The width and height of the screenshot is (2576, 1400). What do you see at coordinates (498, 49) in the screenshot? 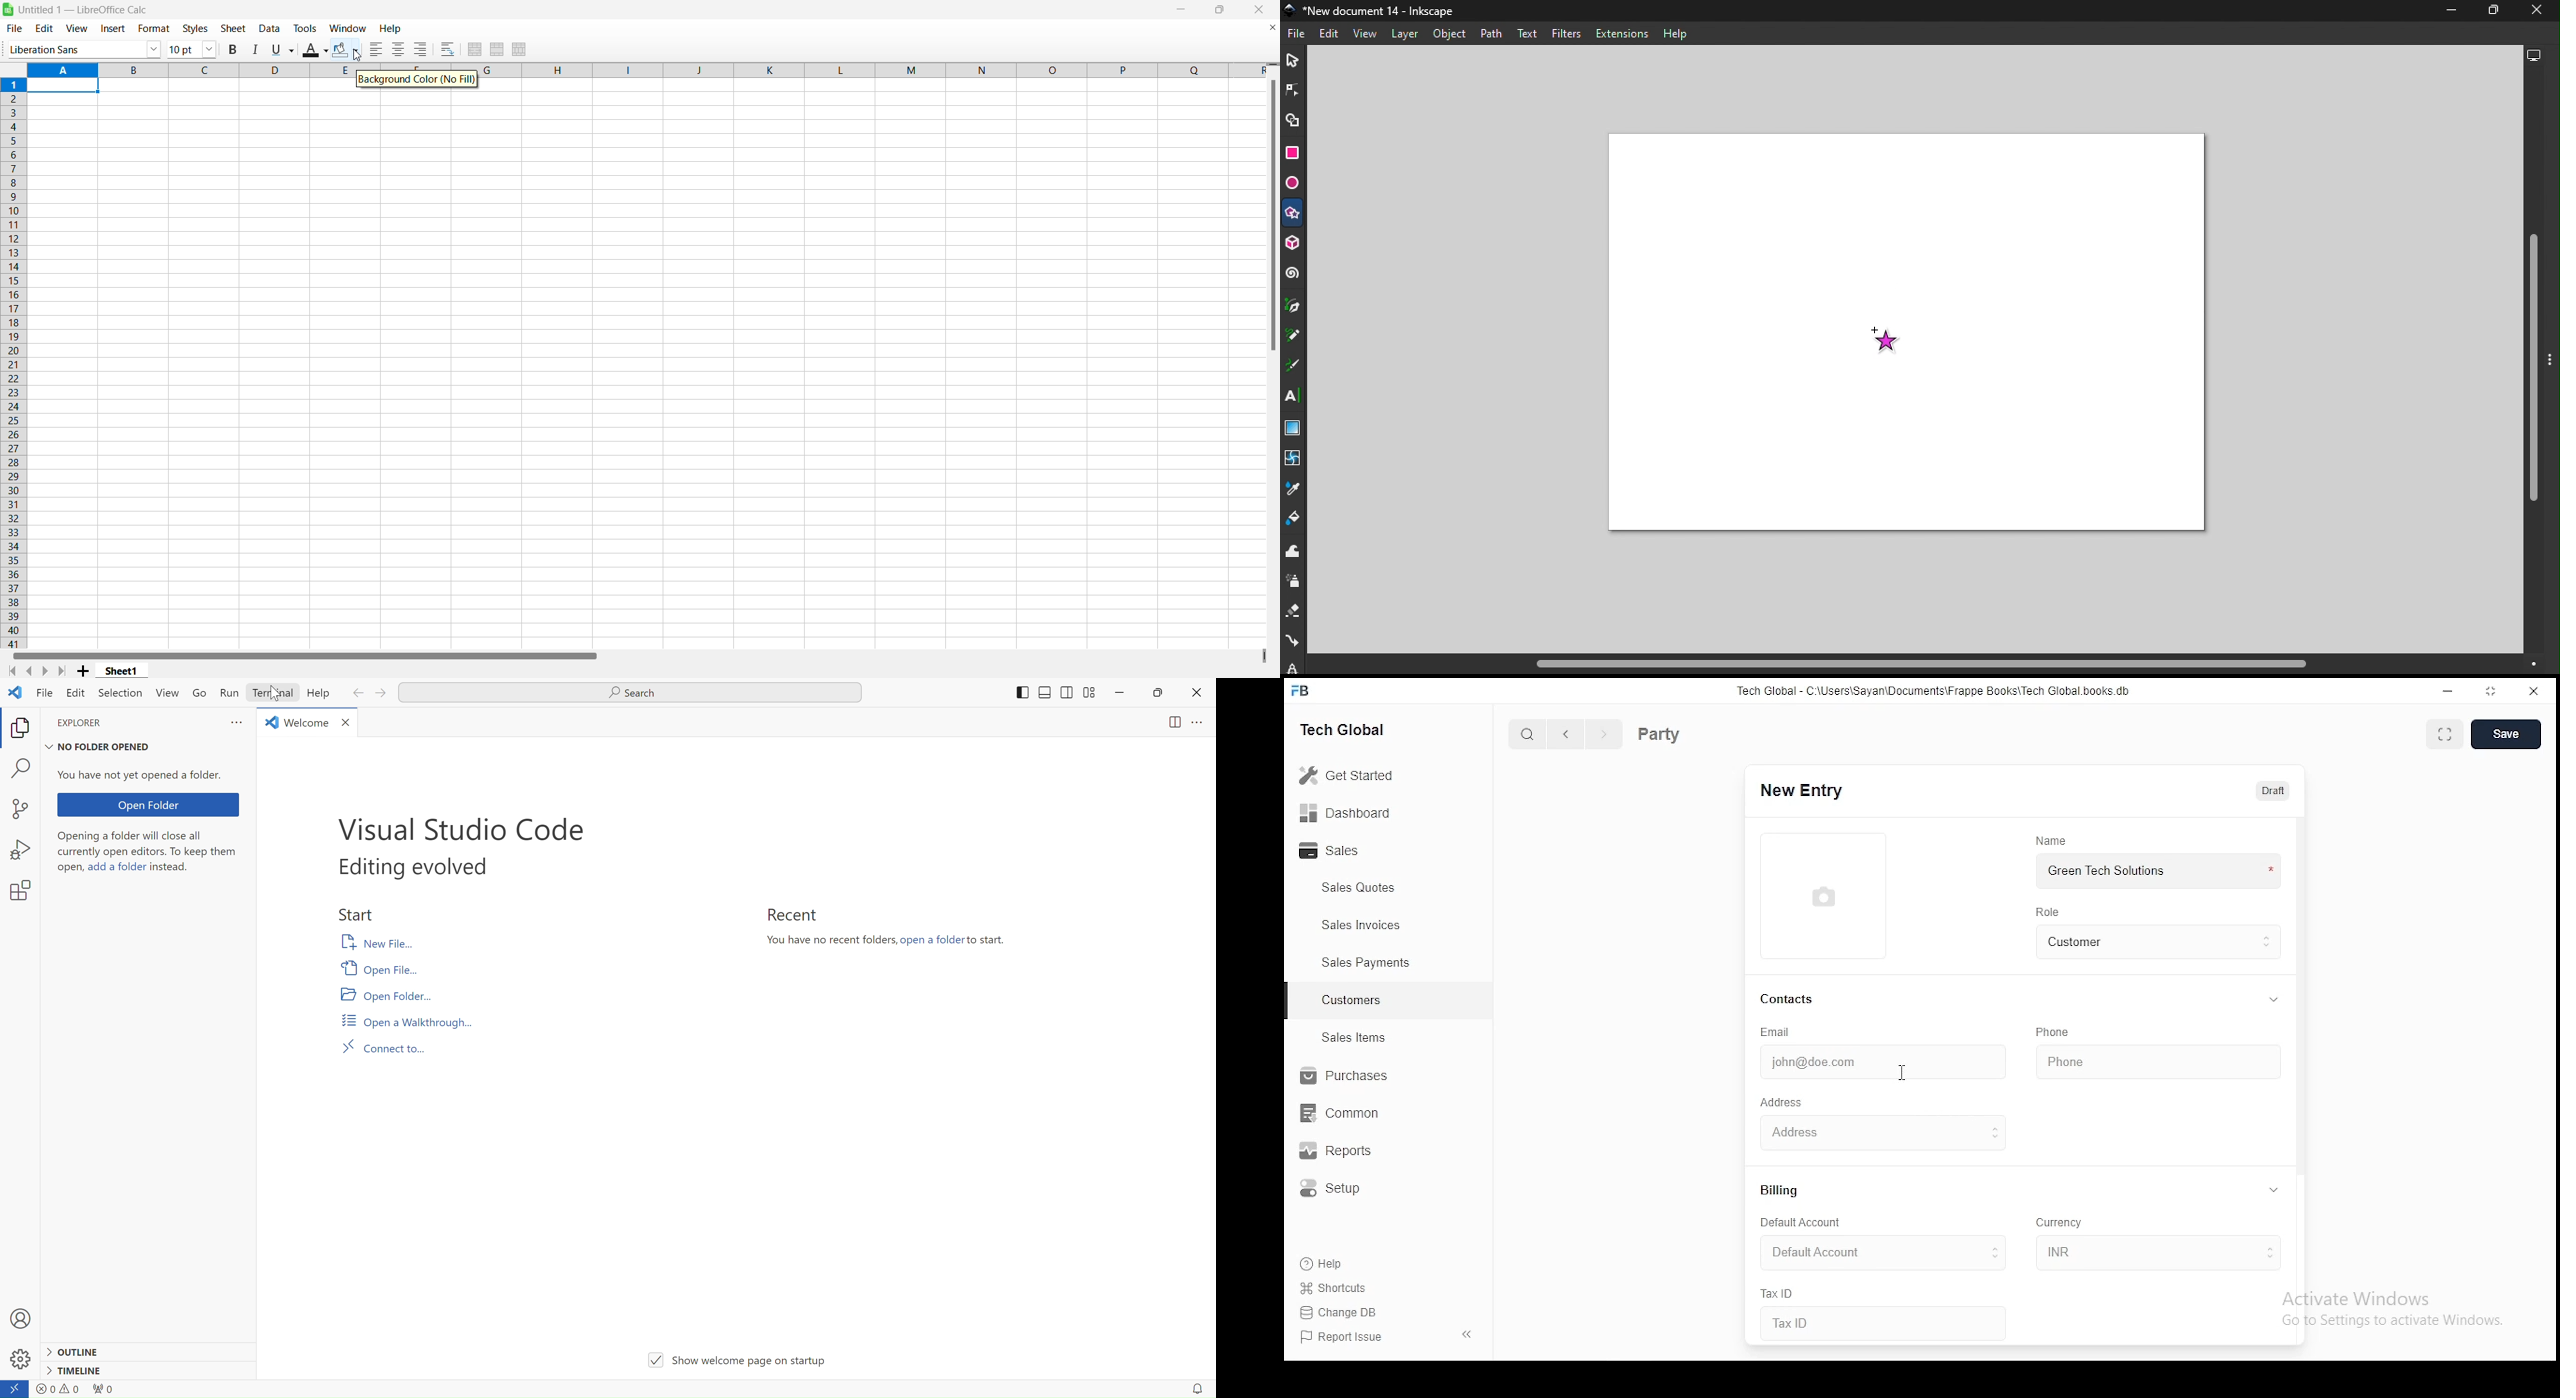
I see `merge` at bounding box center [498, 49].